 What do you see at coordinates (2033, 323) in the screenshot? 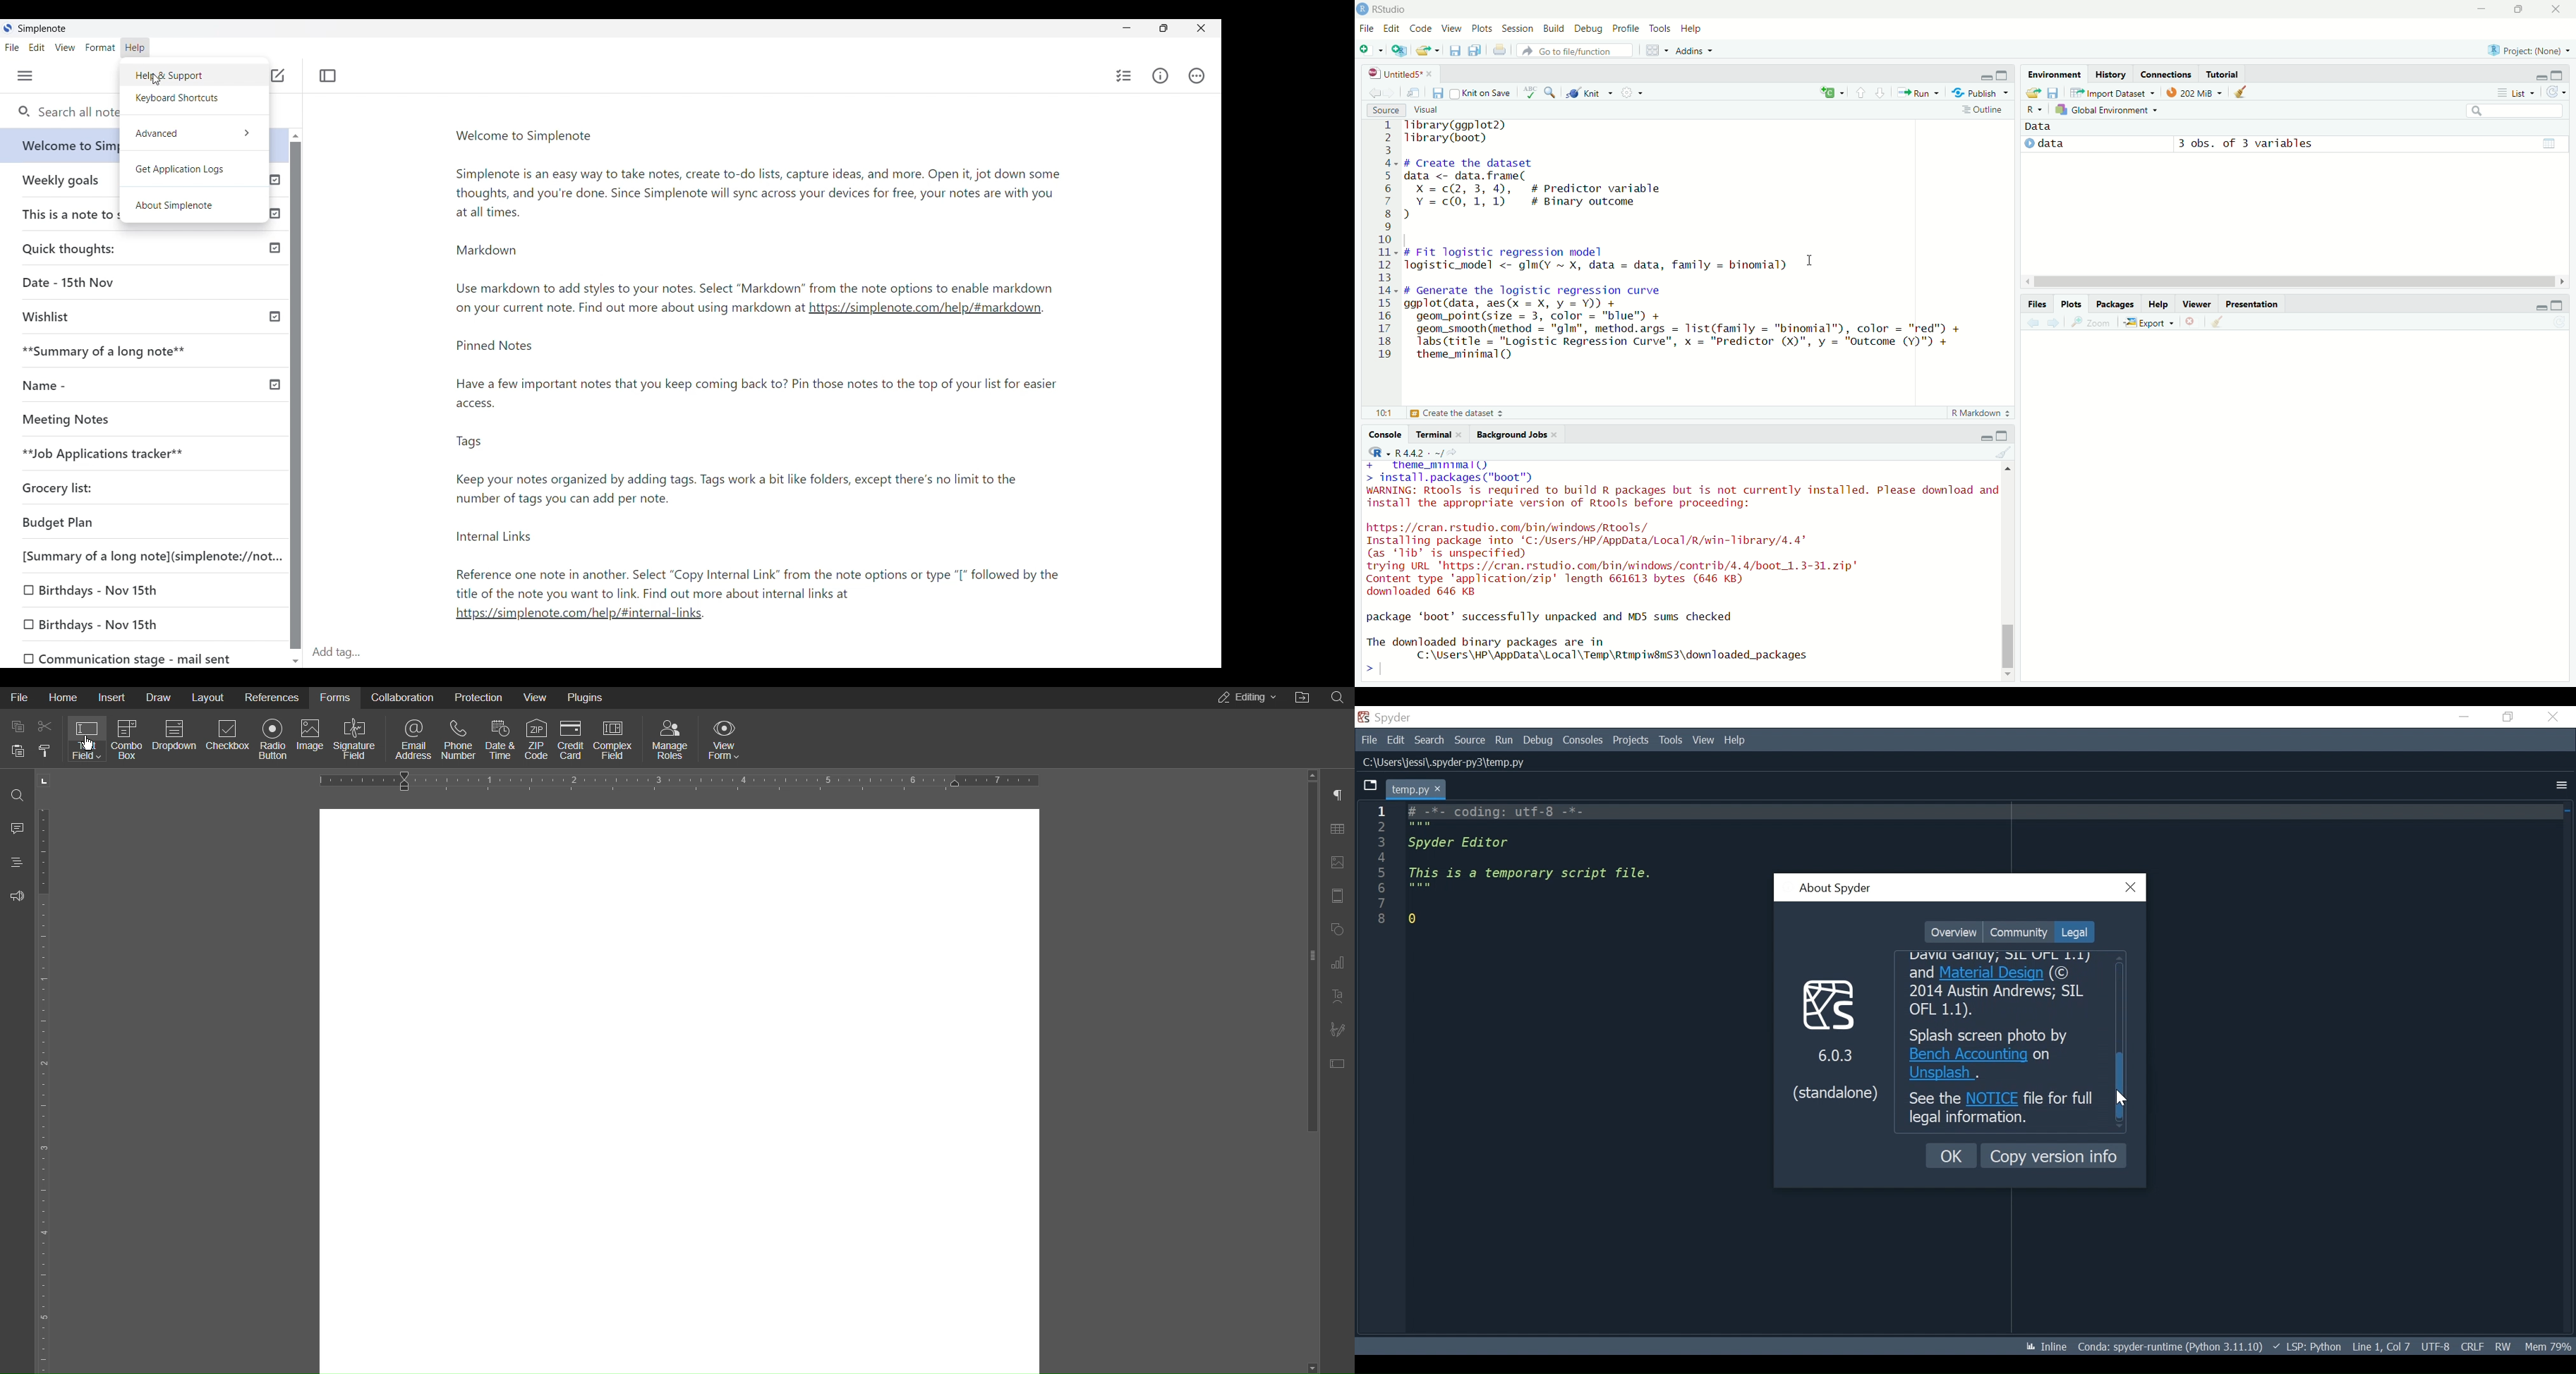
I see `Previous plot` at bounding box center [2033, 323].